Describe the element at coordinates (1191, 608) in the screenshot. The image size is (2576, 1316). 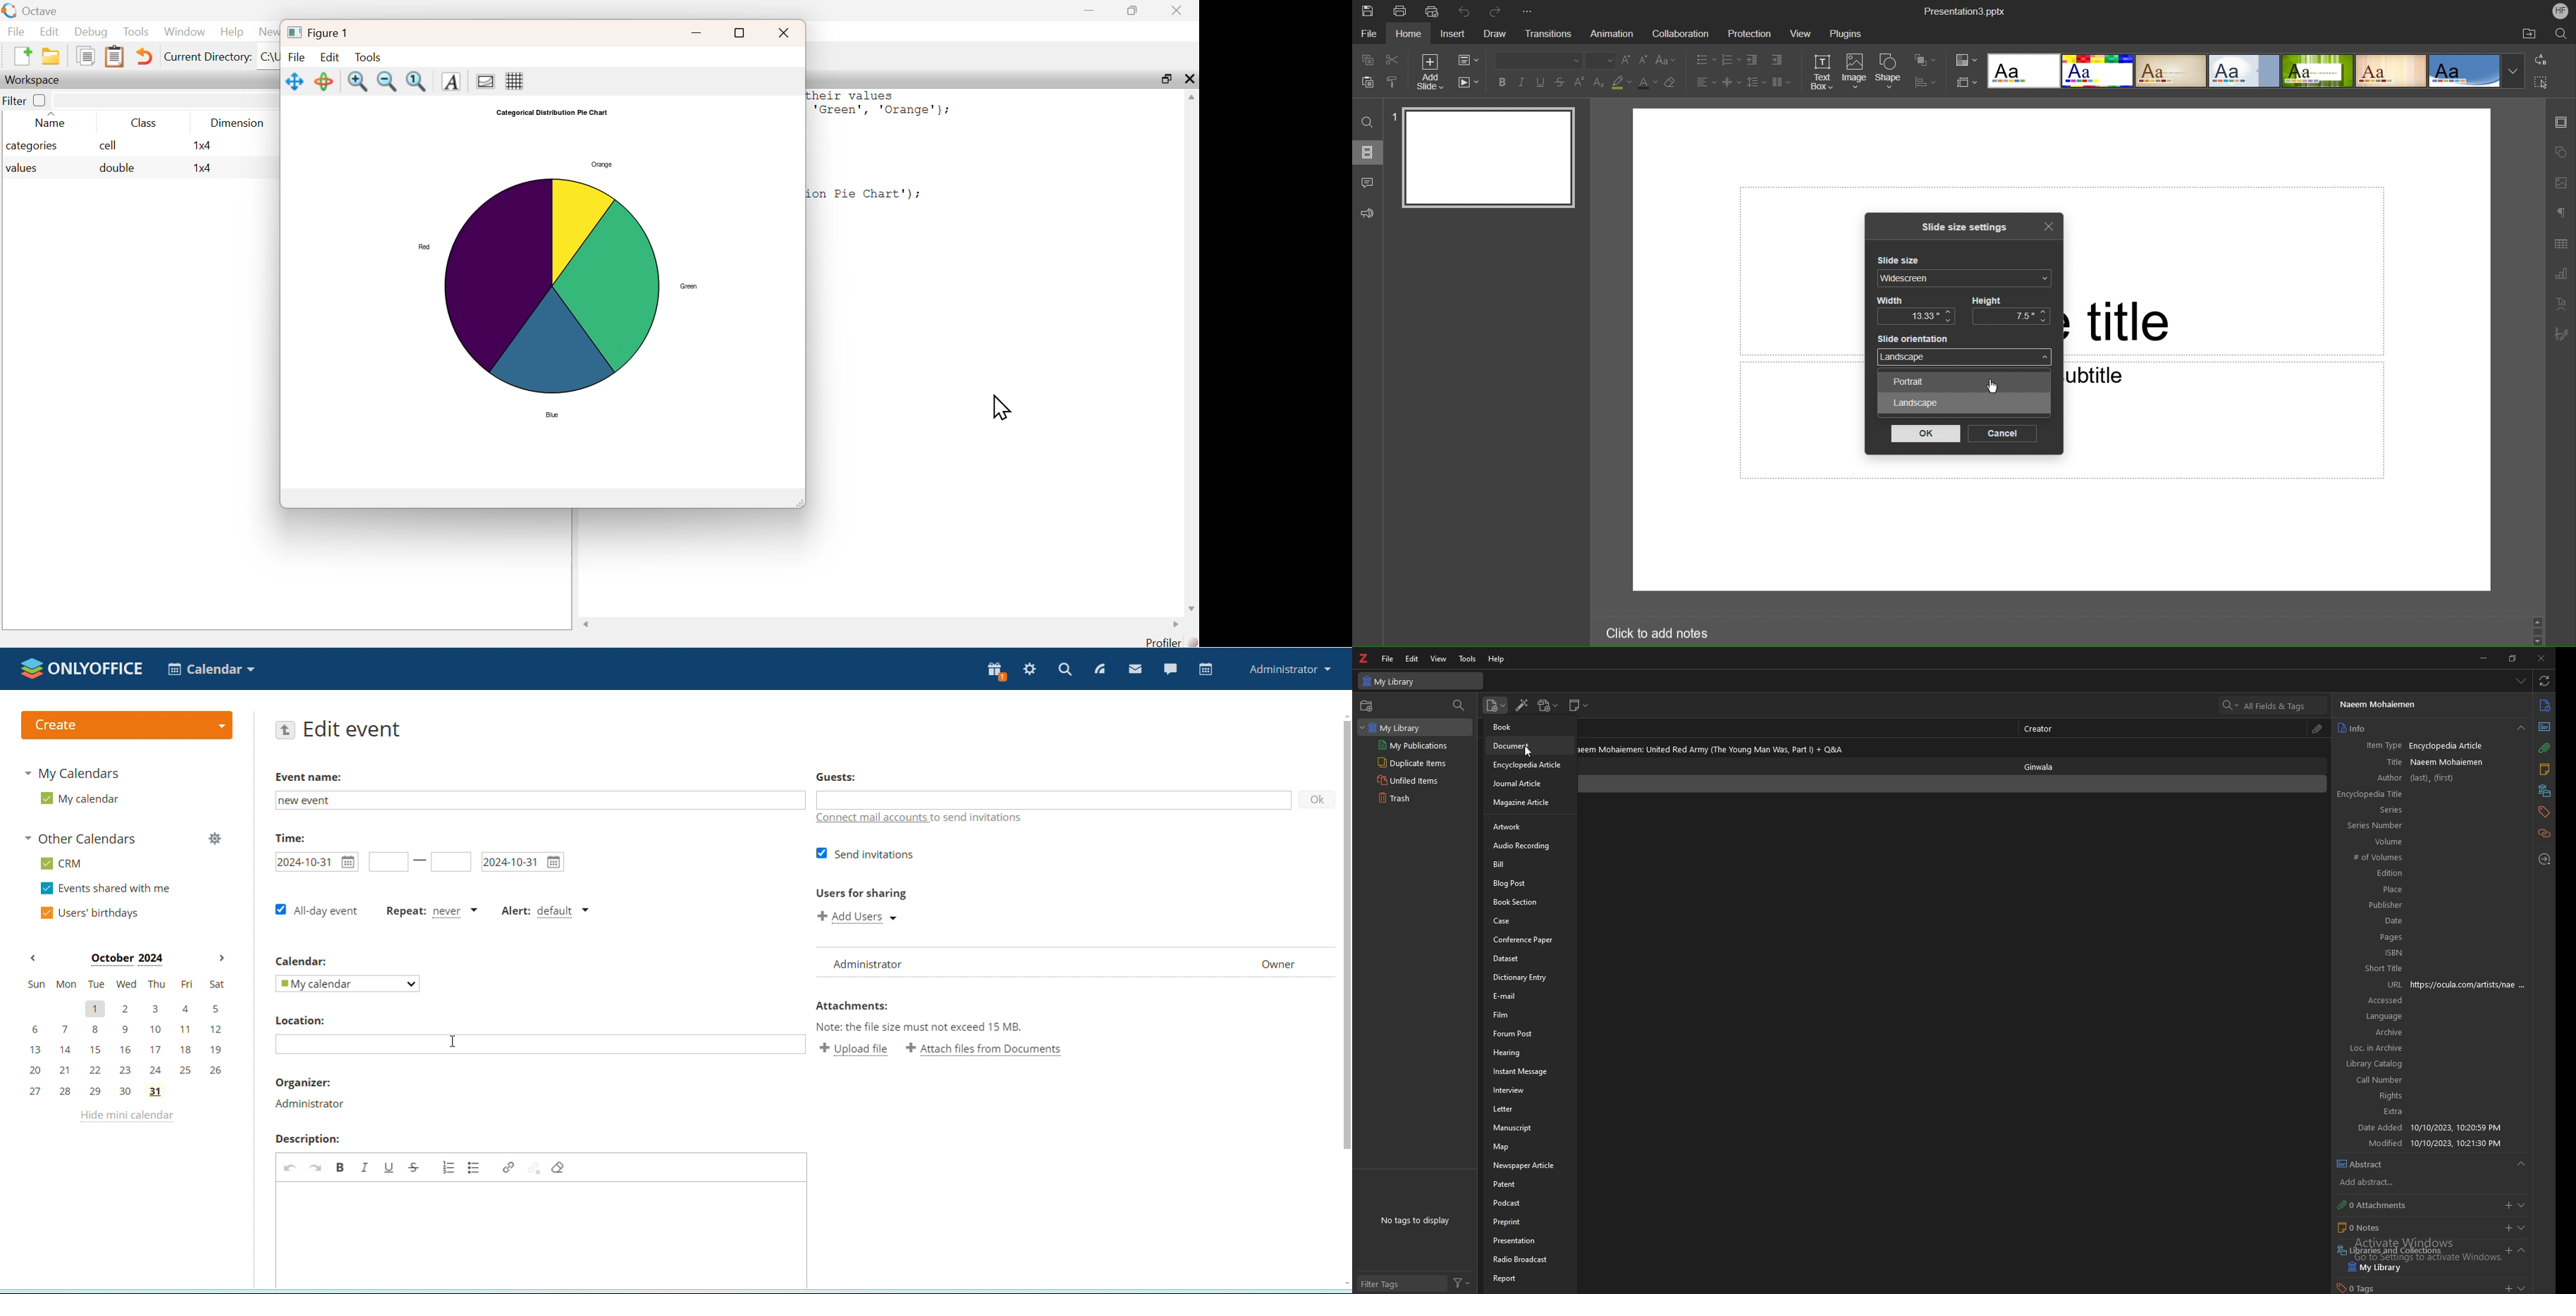
I see `scroll down` at that location.